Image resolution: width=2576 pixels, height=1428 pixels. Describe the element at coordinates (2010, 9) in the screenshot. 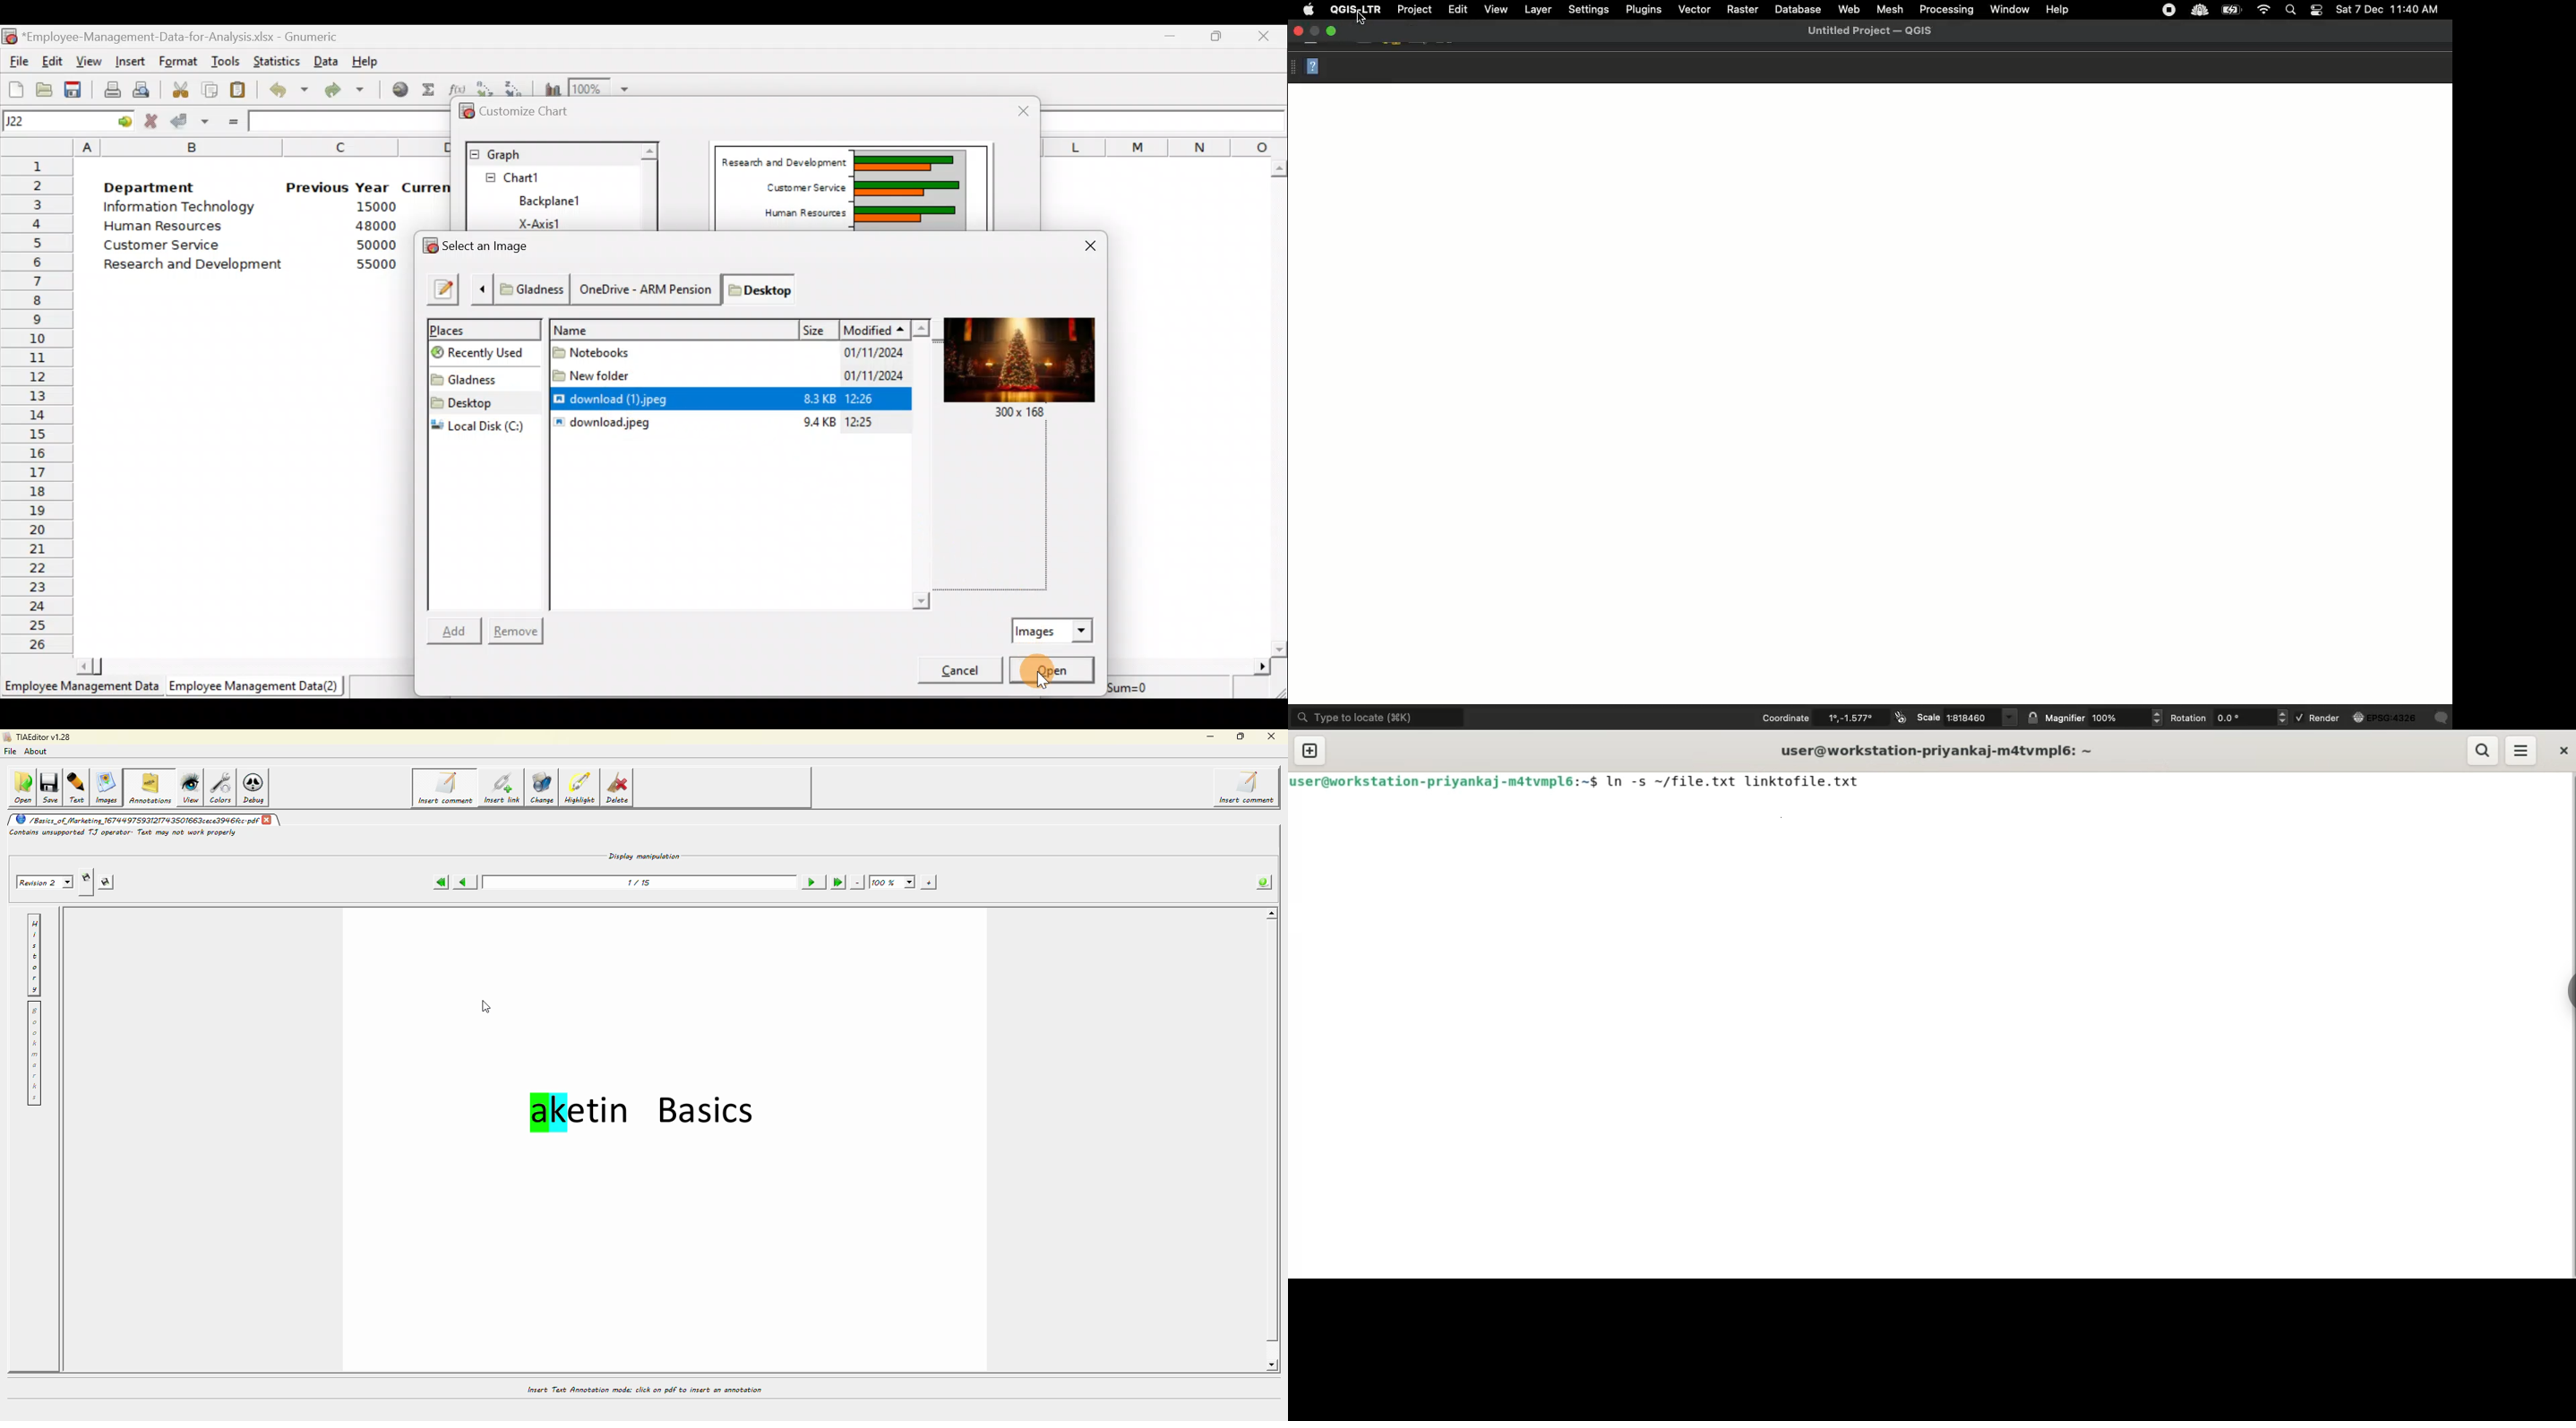

I see `Window` at that location.